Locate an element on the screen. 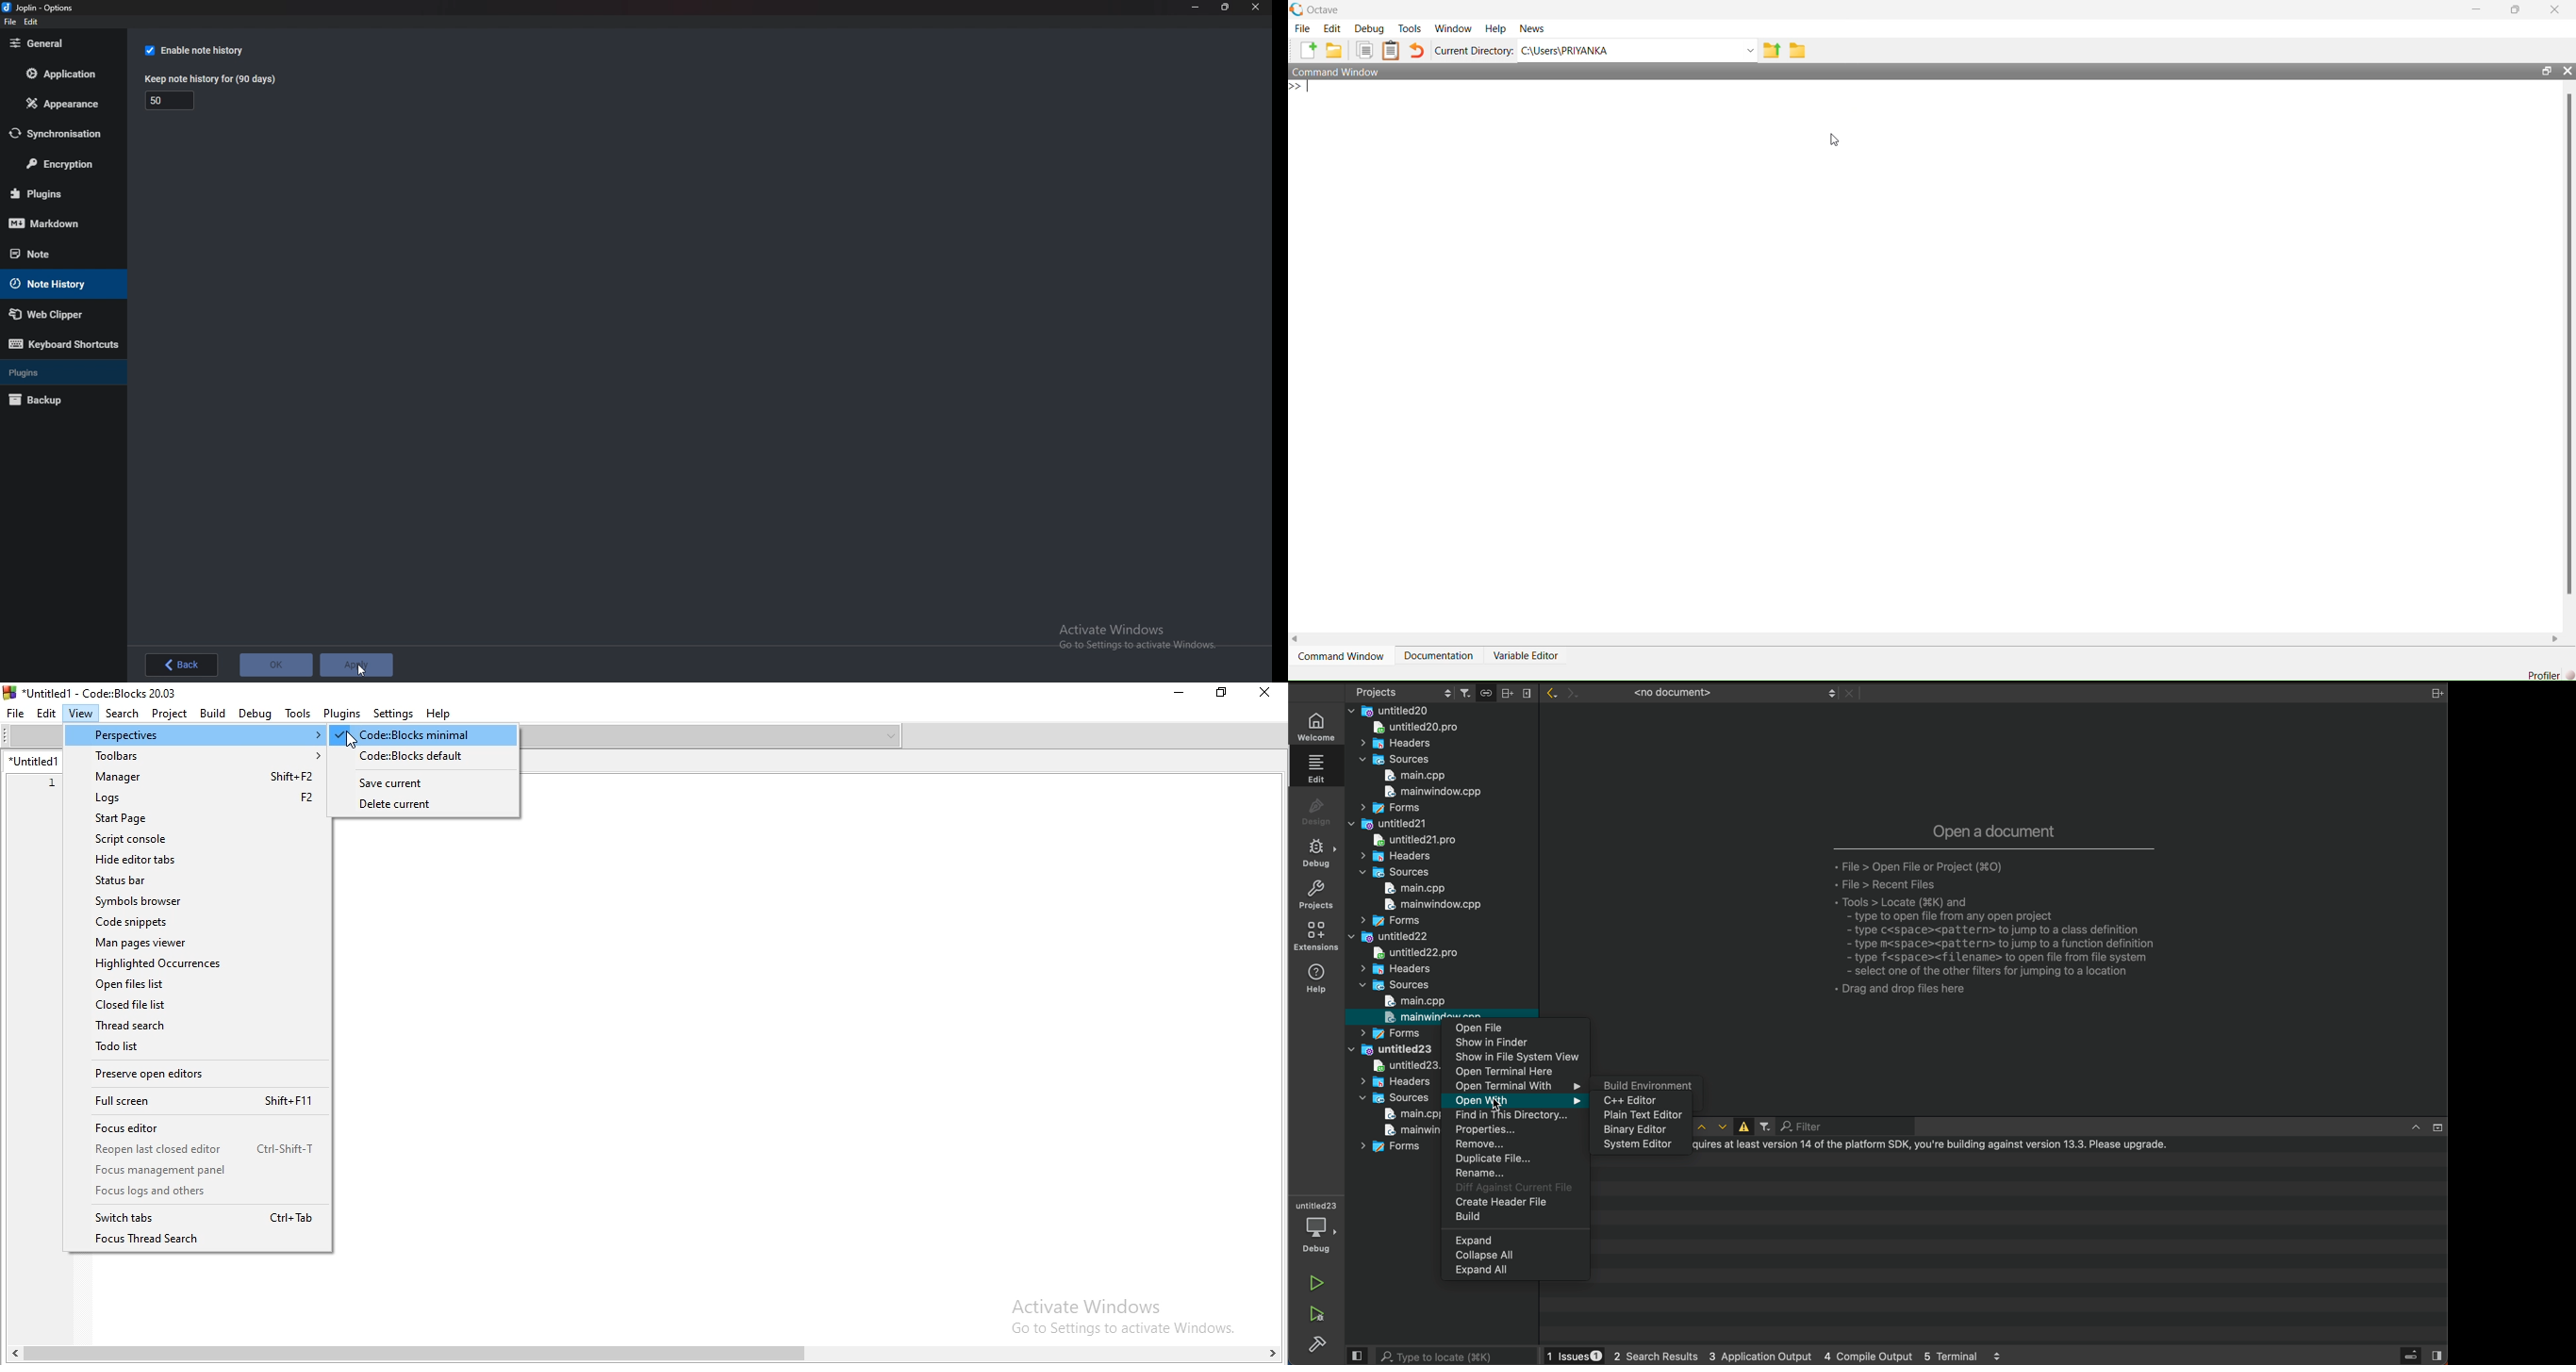 This screenshot has width=2576, height=1372. open terminal is located at coordinates (1519, 1072).